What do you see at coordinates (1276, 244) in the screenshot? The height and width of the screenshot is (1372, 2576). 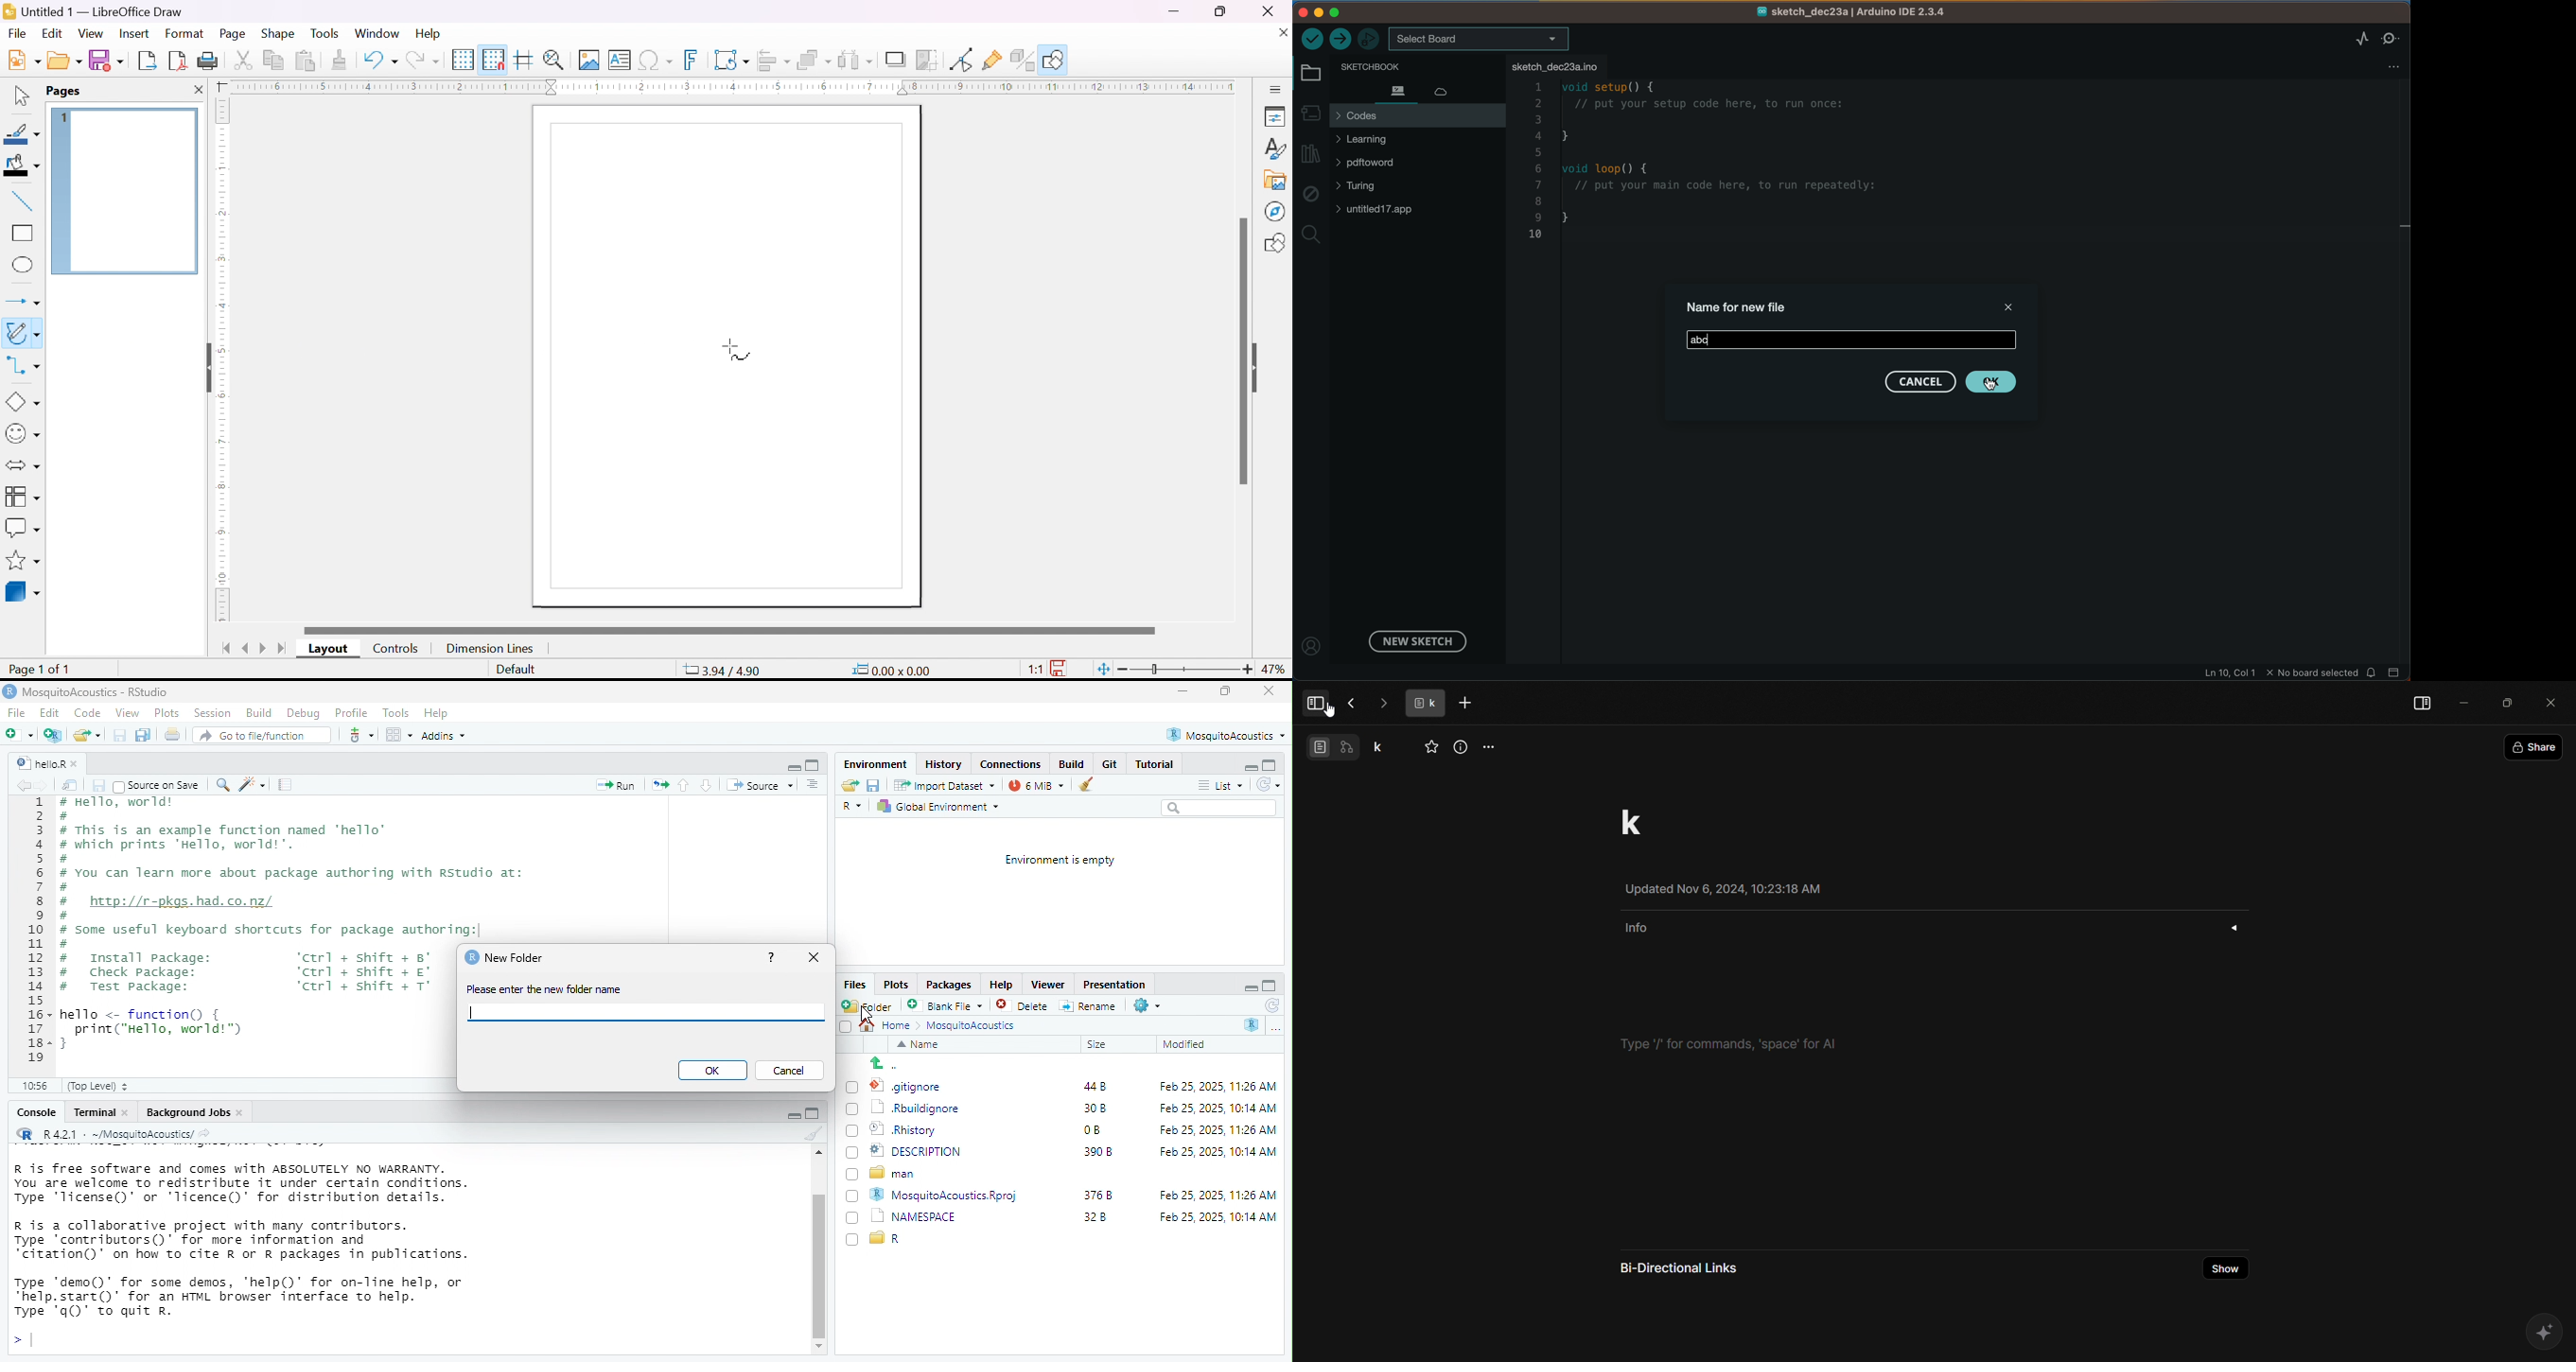 I see `shapes` at bounding box center [1276, 244].